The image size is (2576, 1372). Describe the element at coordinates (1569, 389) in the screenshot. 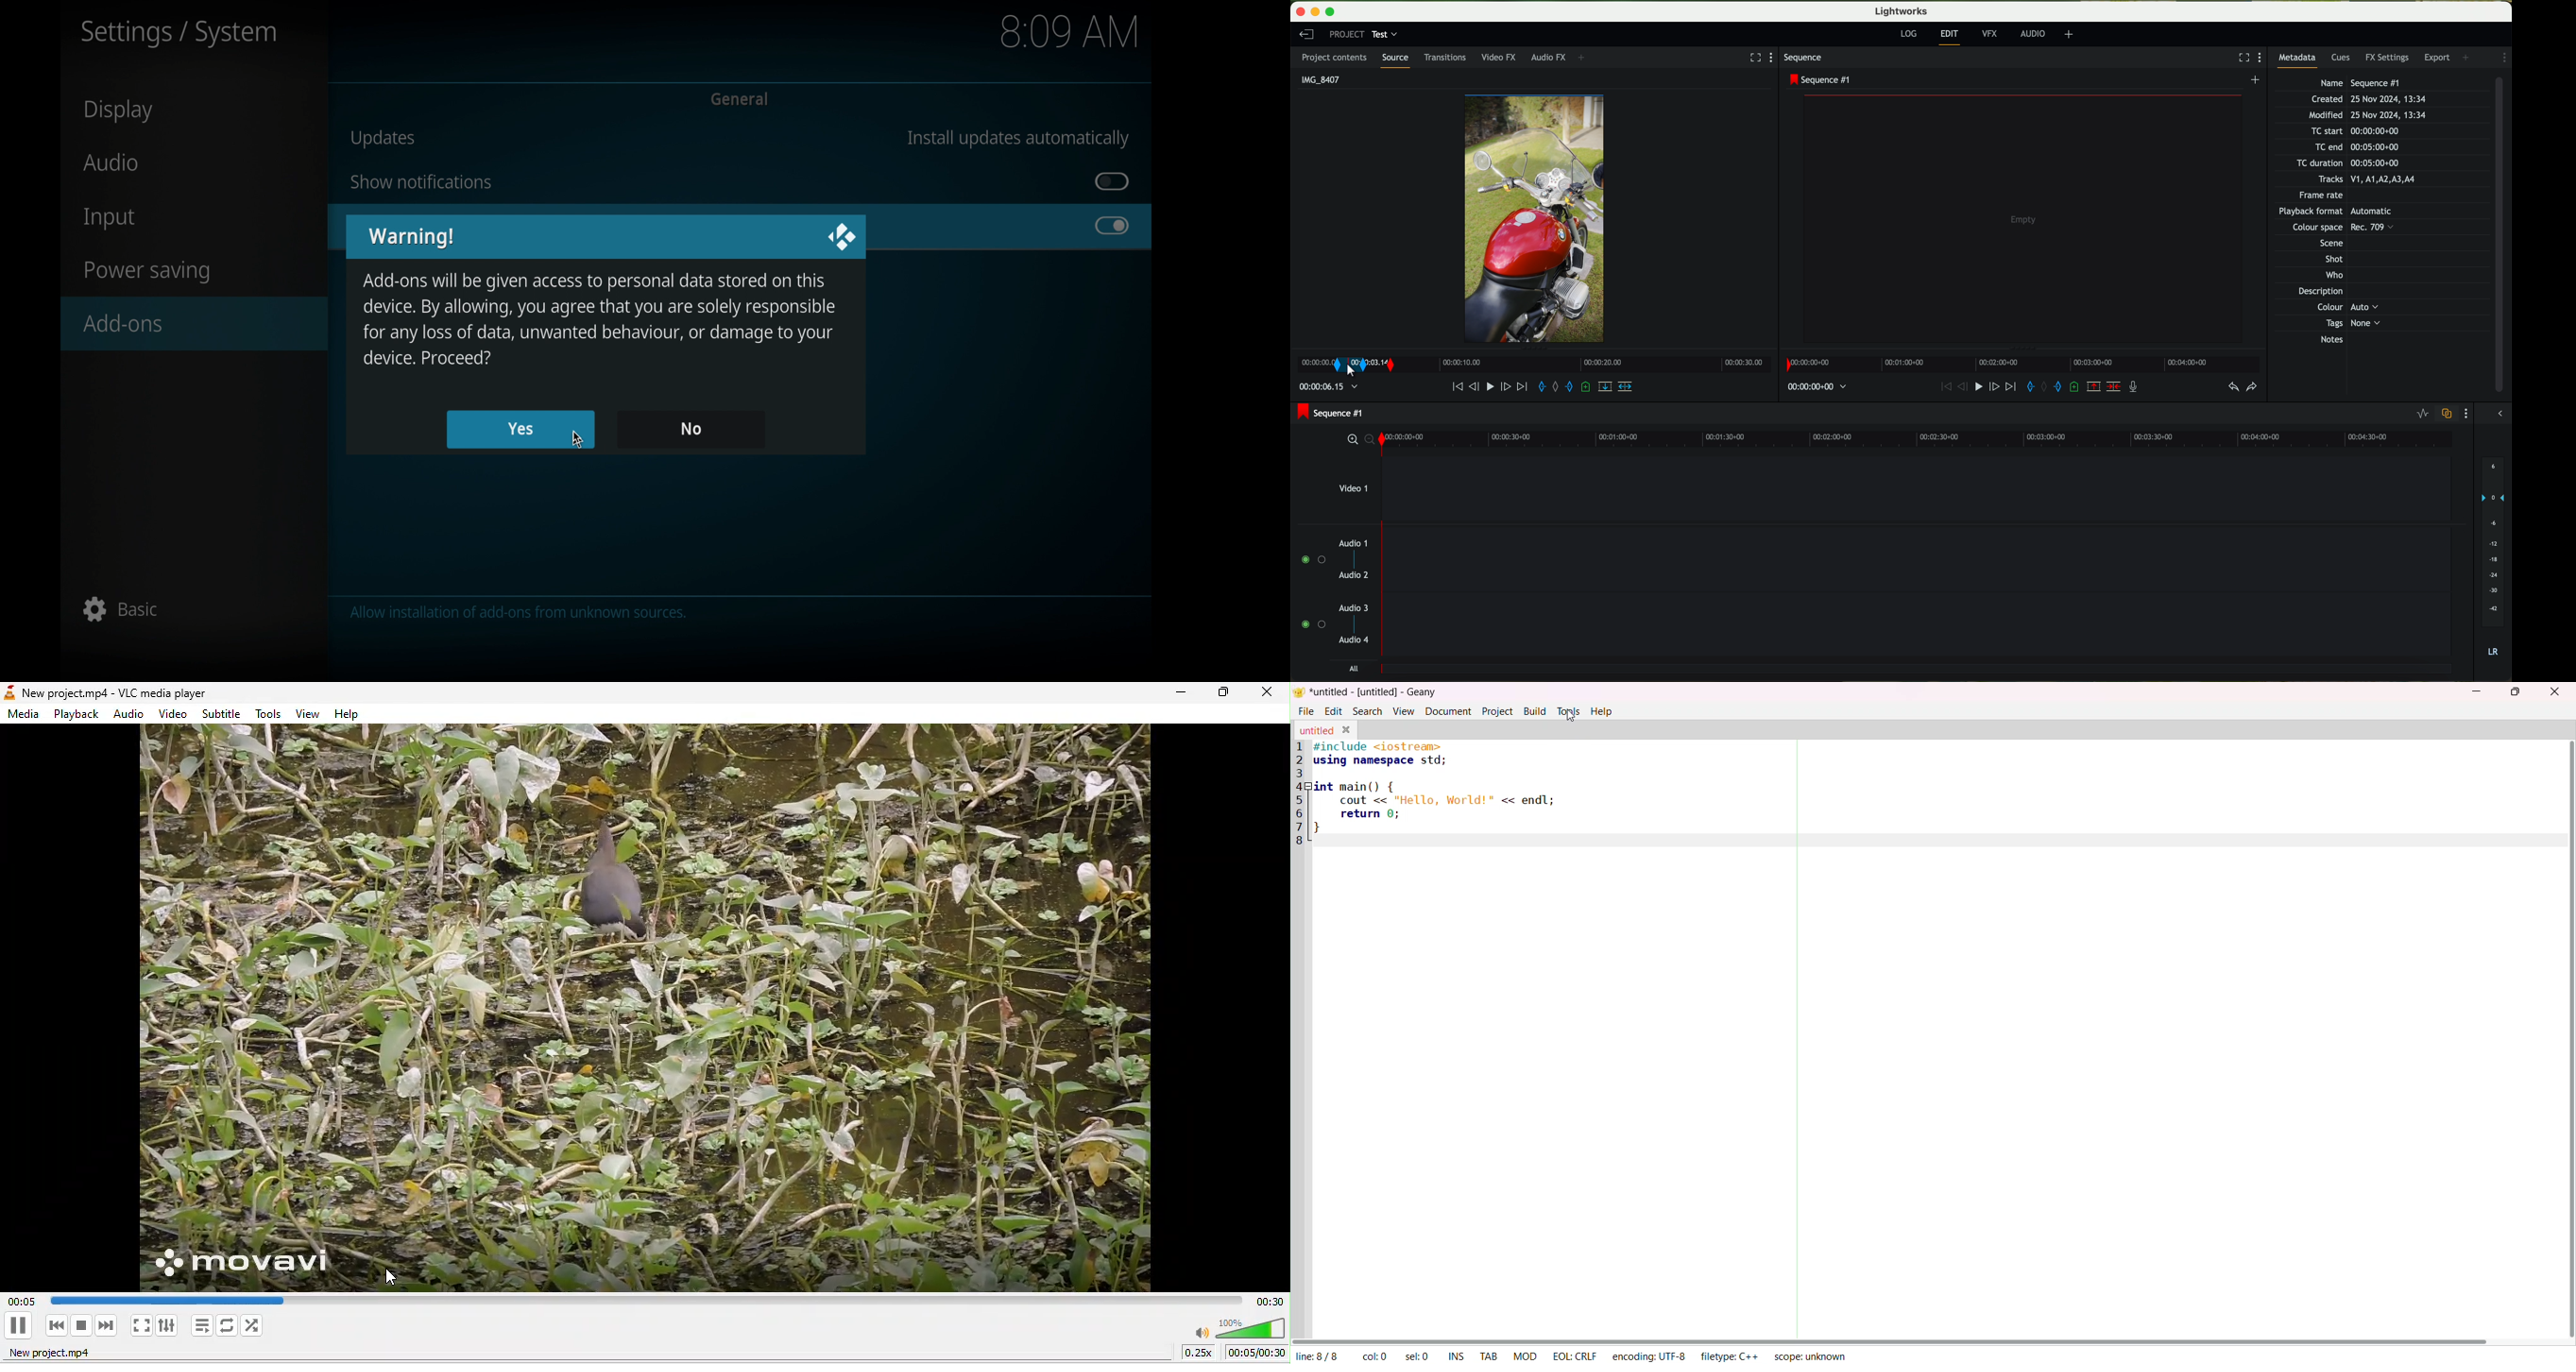

I see `add an out mark` at that location.